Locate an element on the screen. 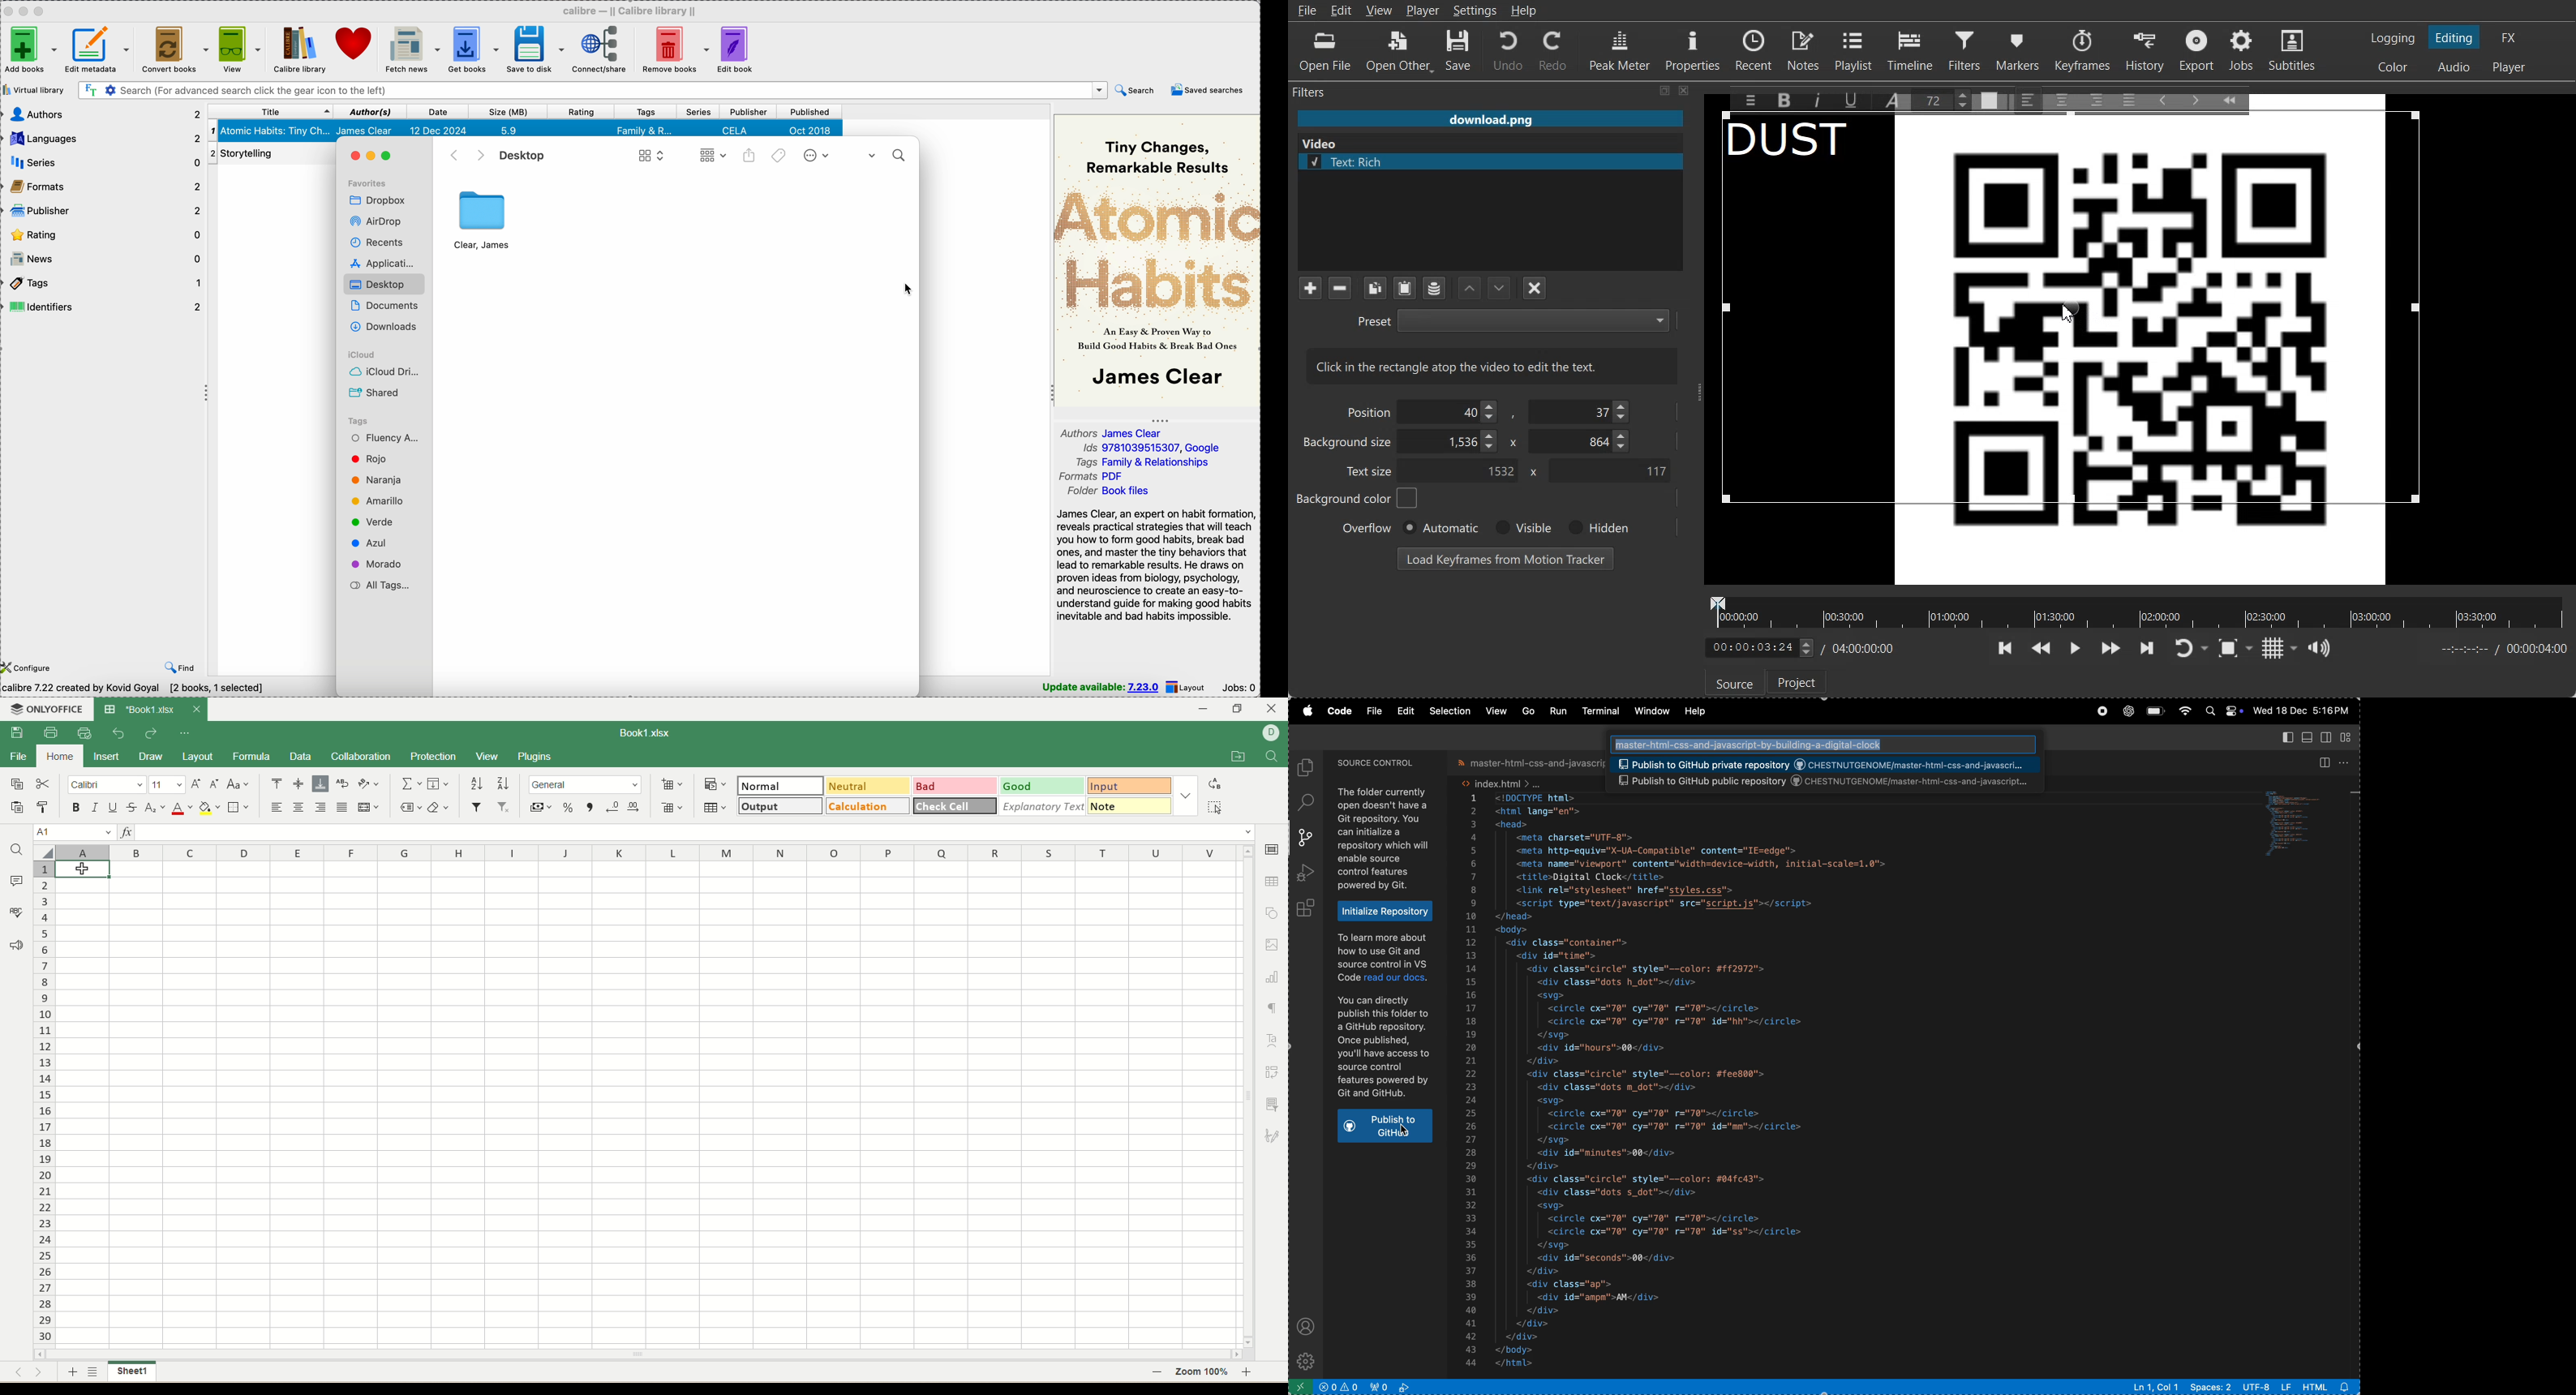  plugins is located at coordinates (534, 756).